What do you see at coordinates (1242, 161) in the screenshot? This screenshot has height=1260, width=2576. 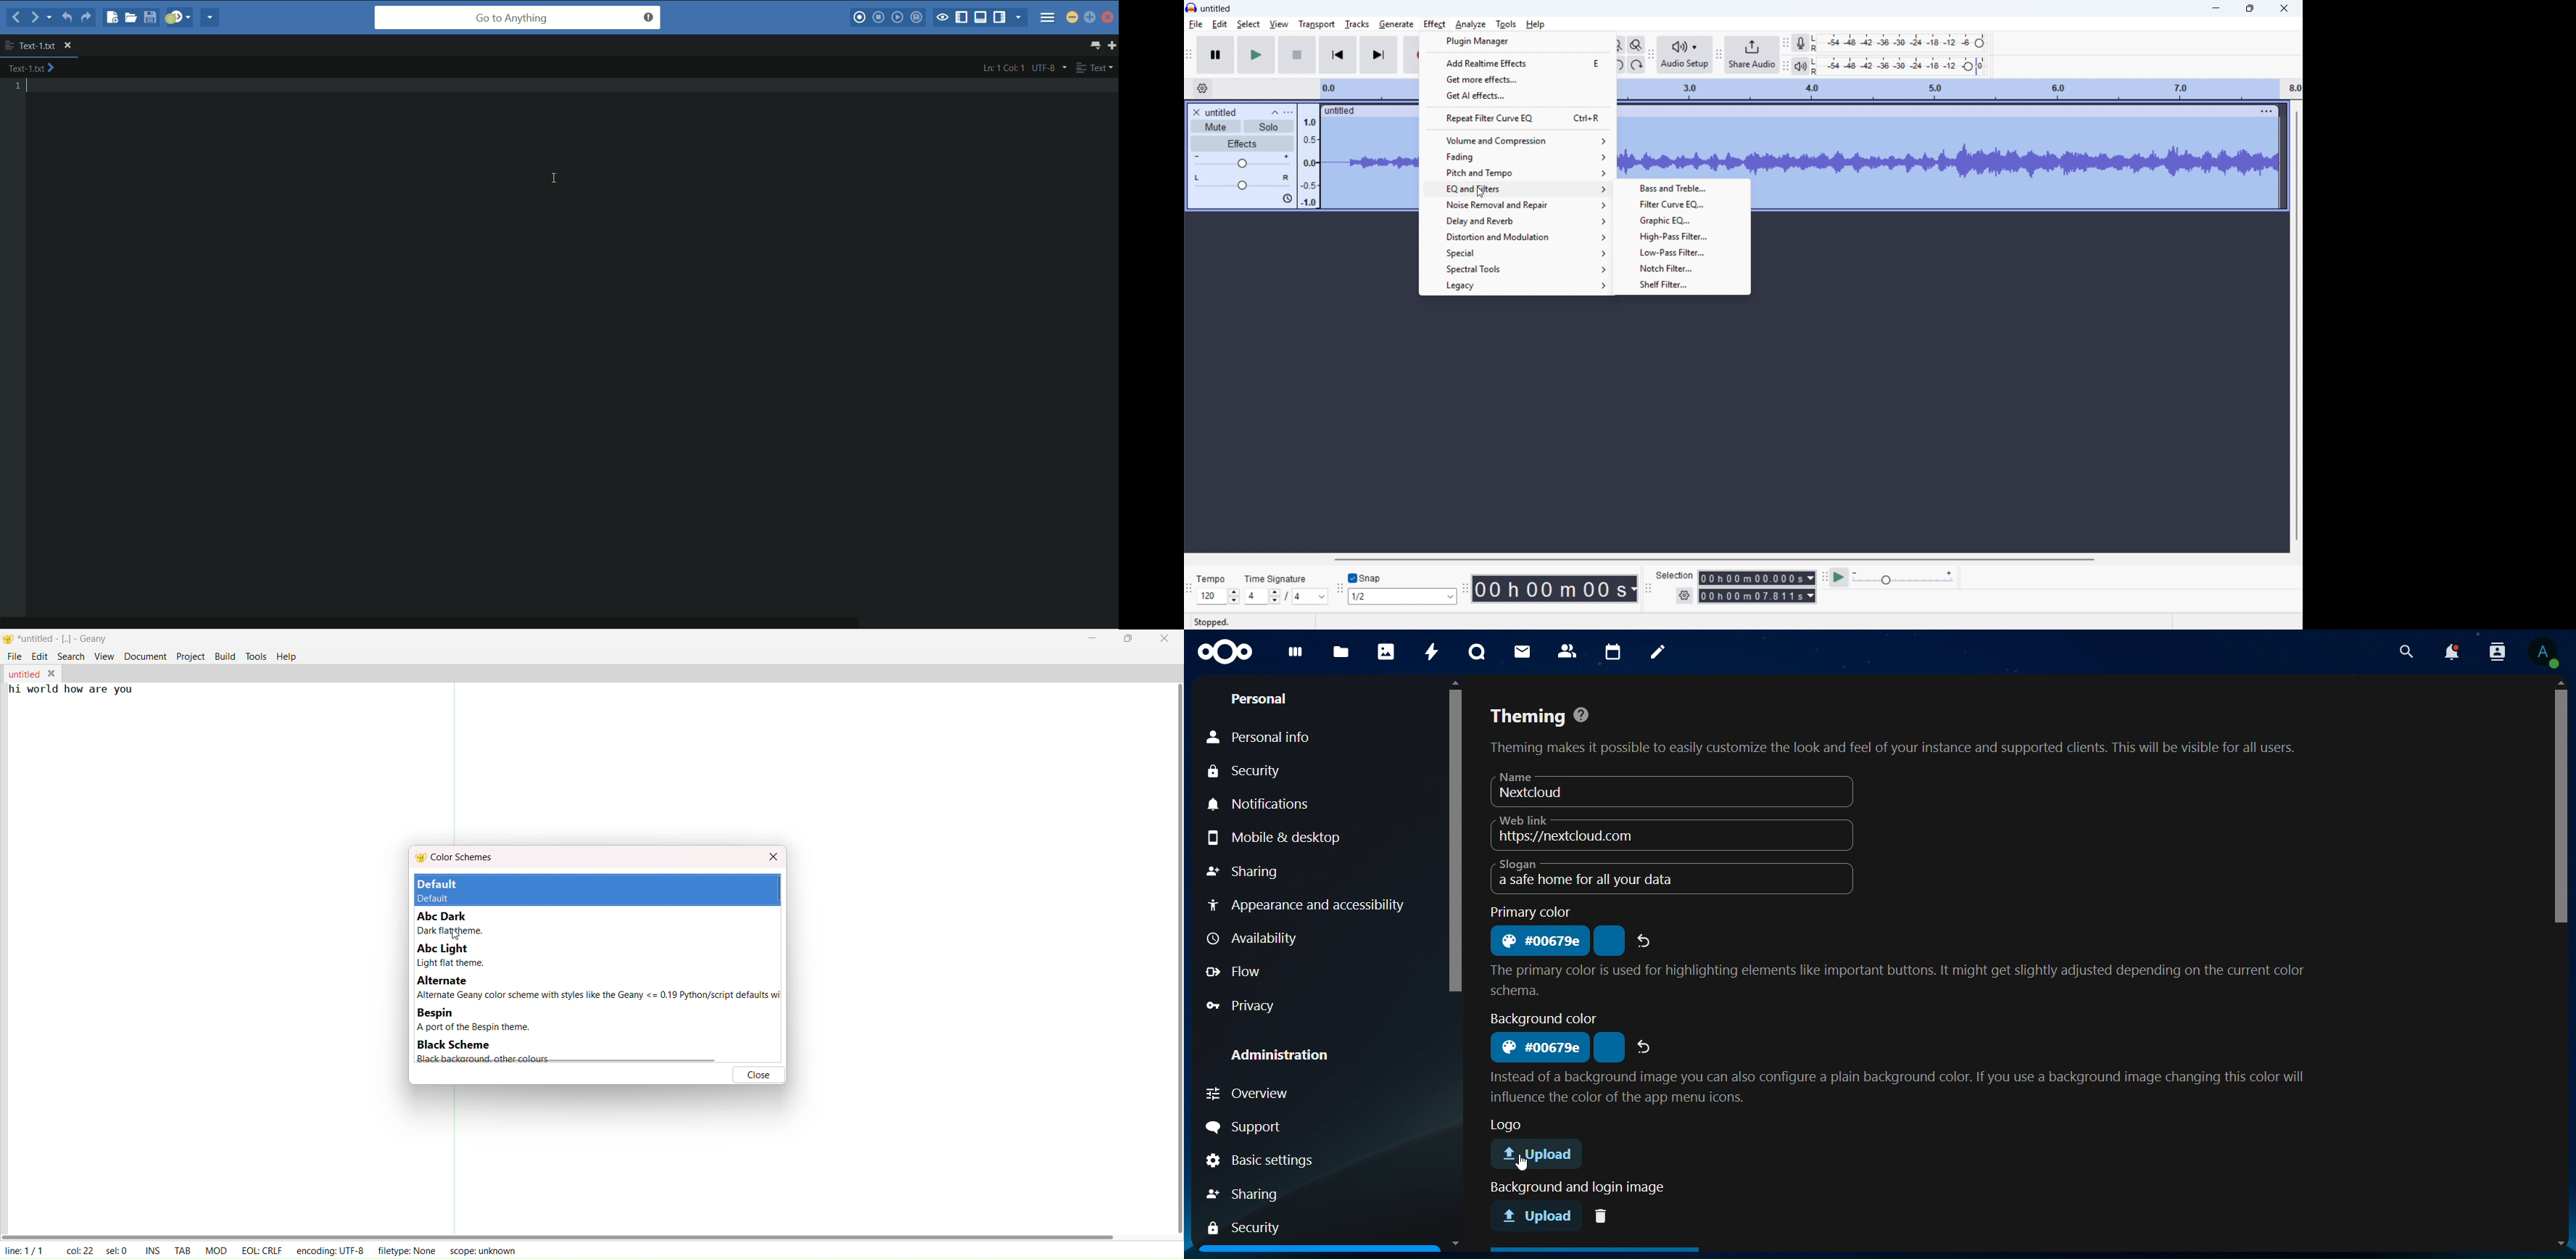 I see `gain` at bounding box center [1242, 161].